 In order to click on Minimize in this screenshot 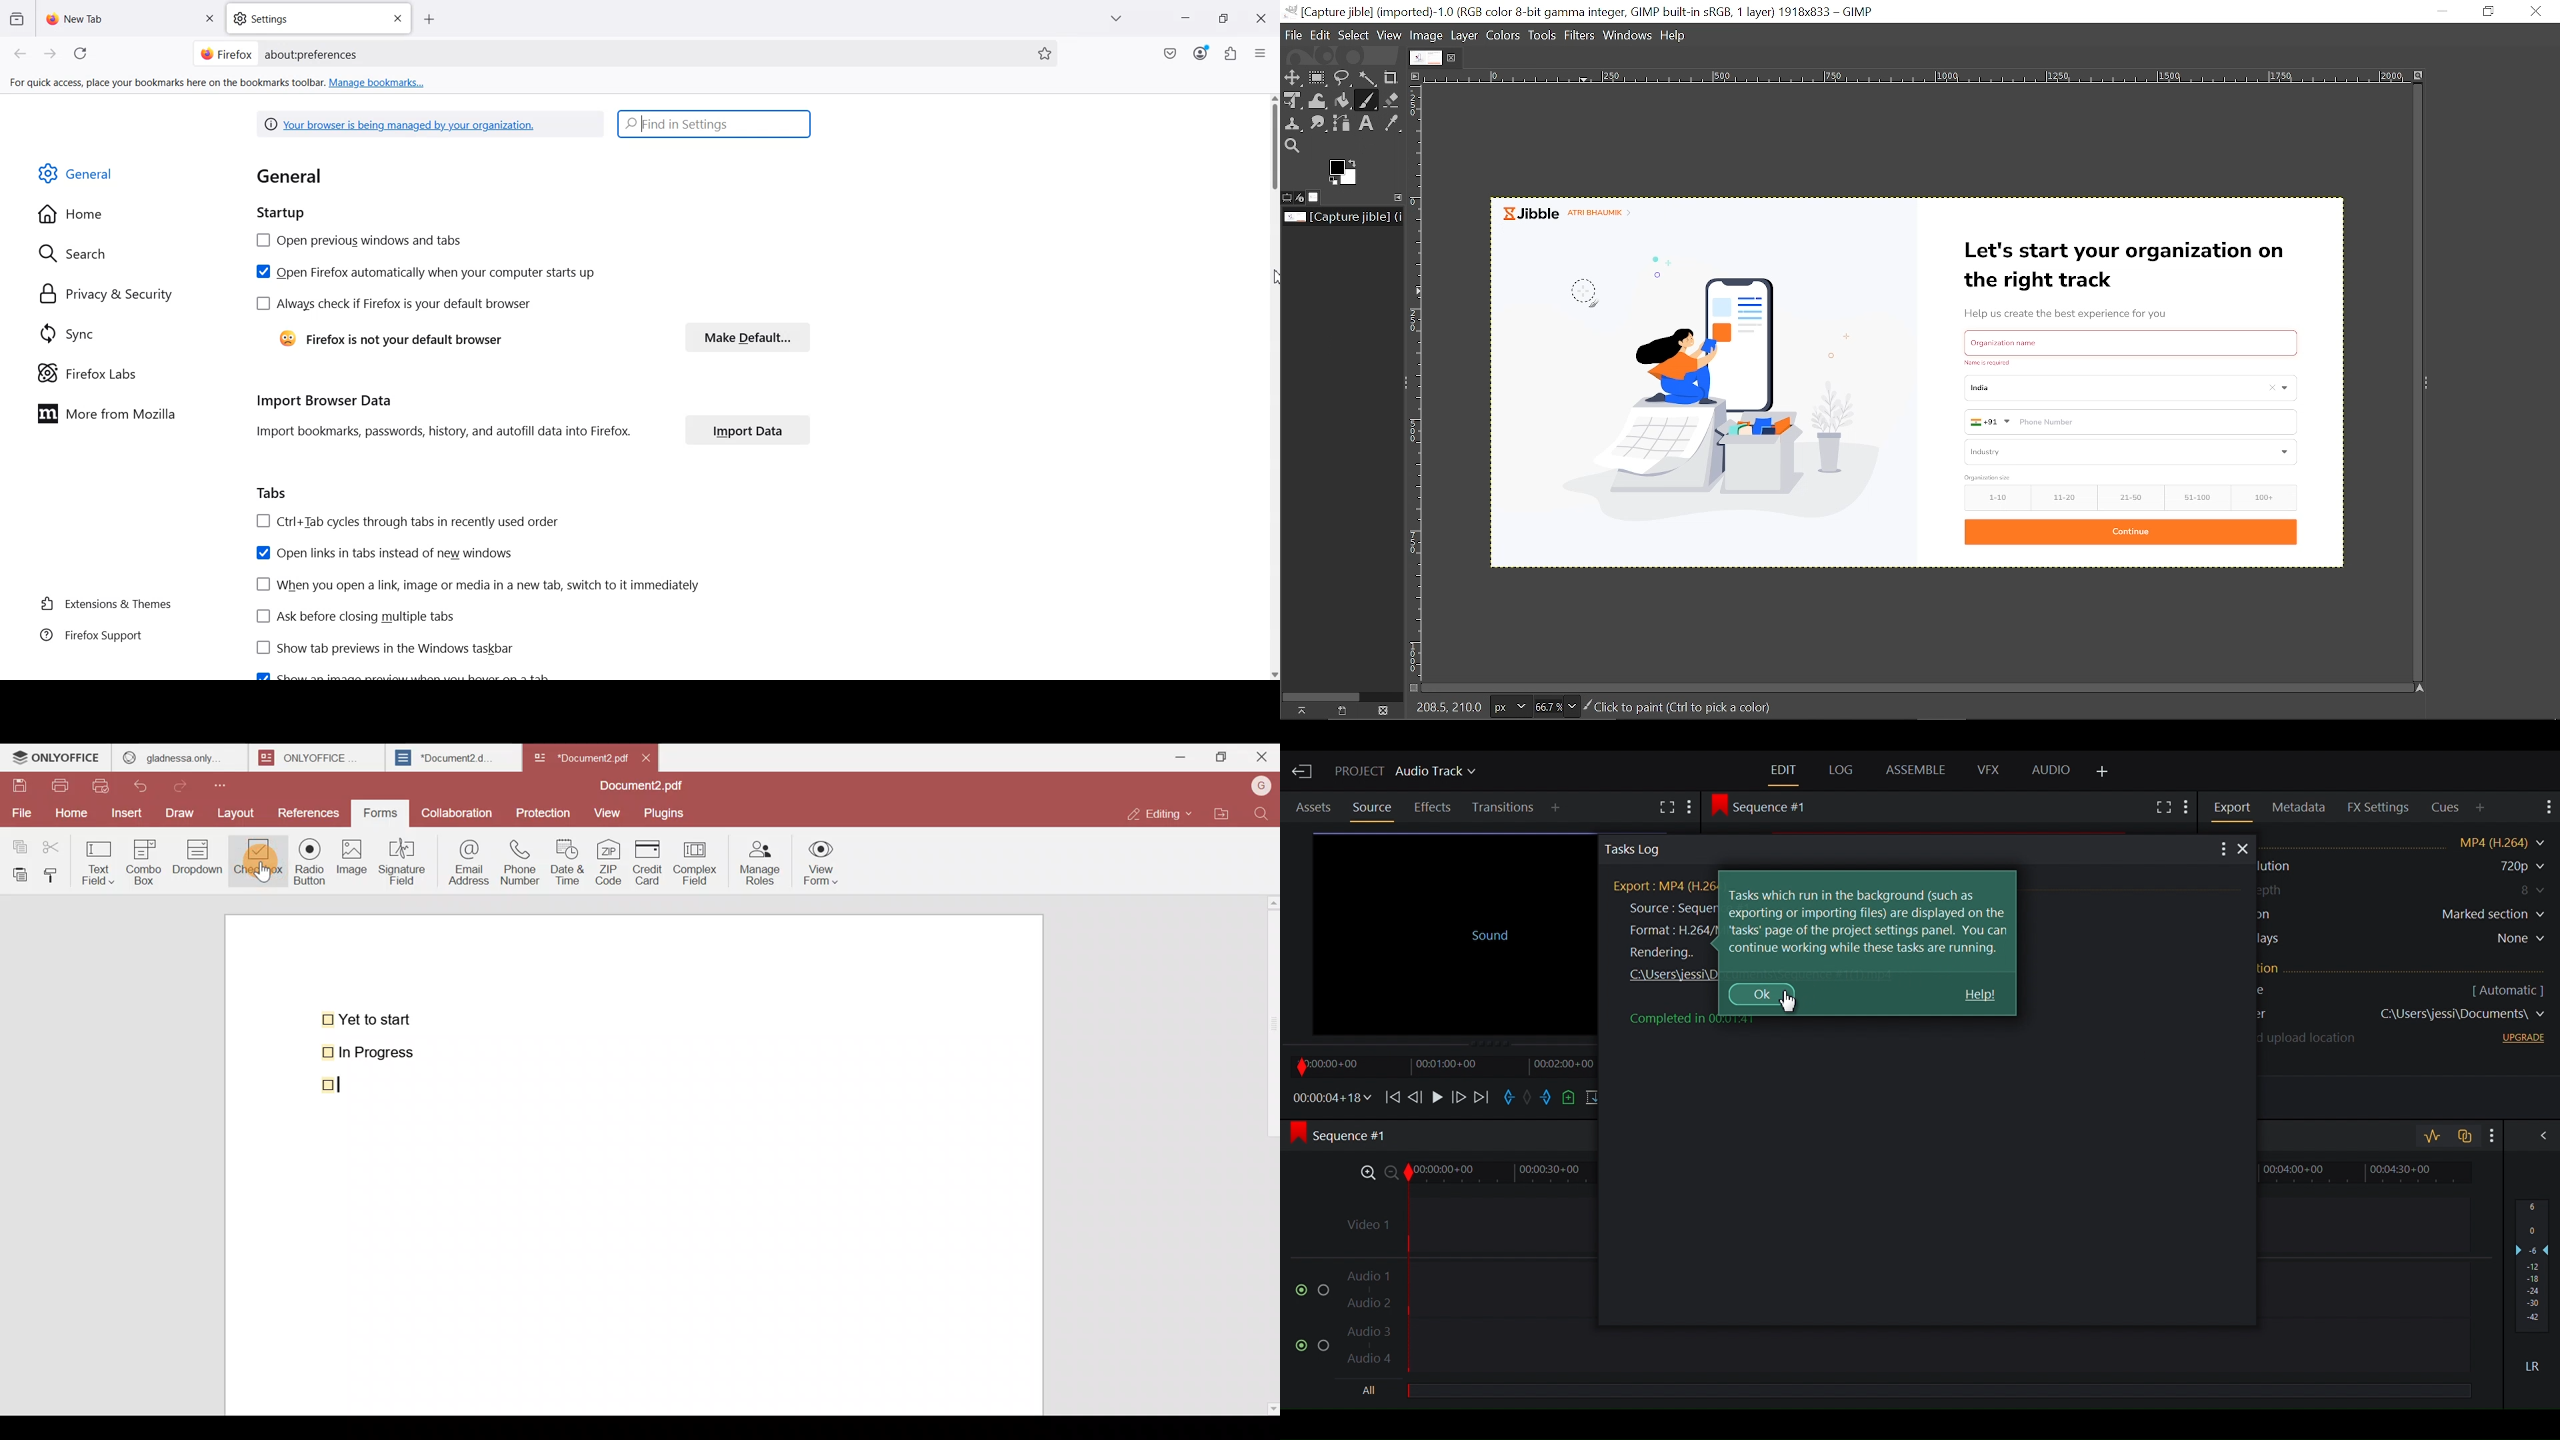, I will do `click(1184, 19)`.